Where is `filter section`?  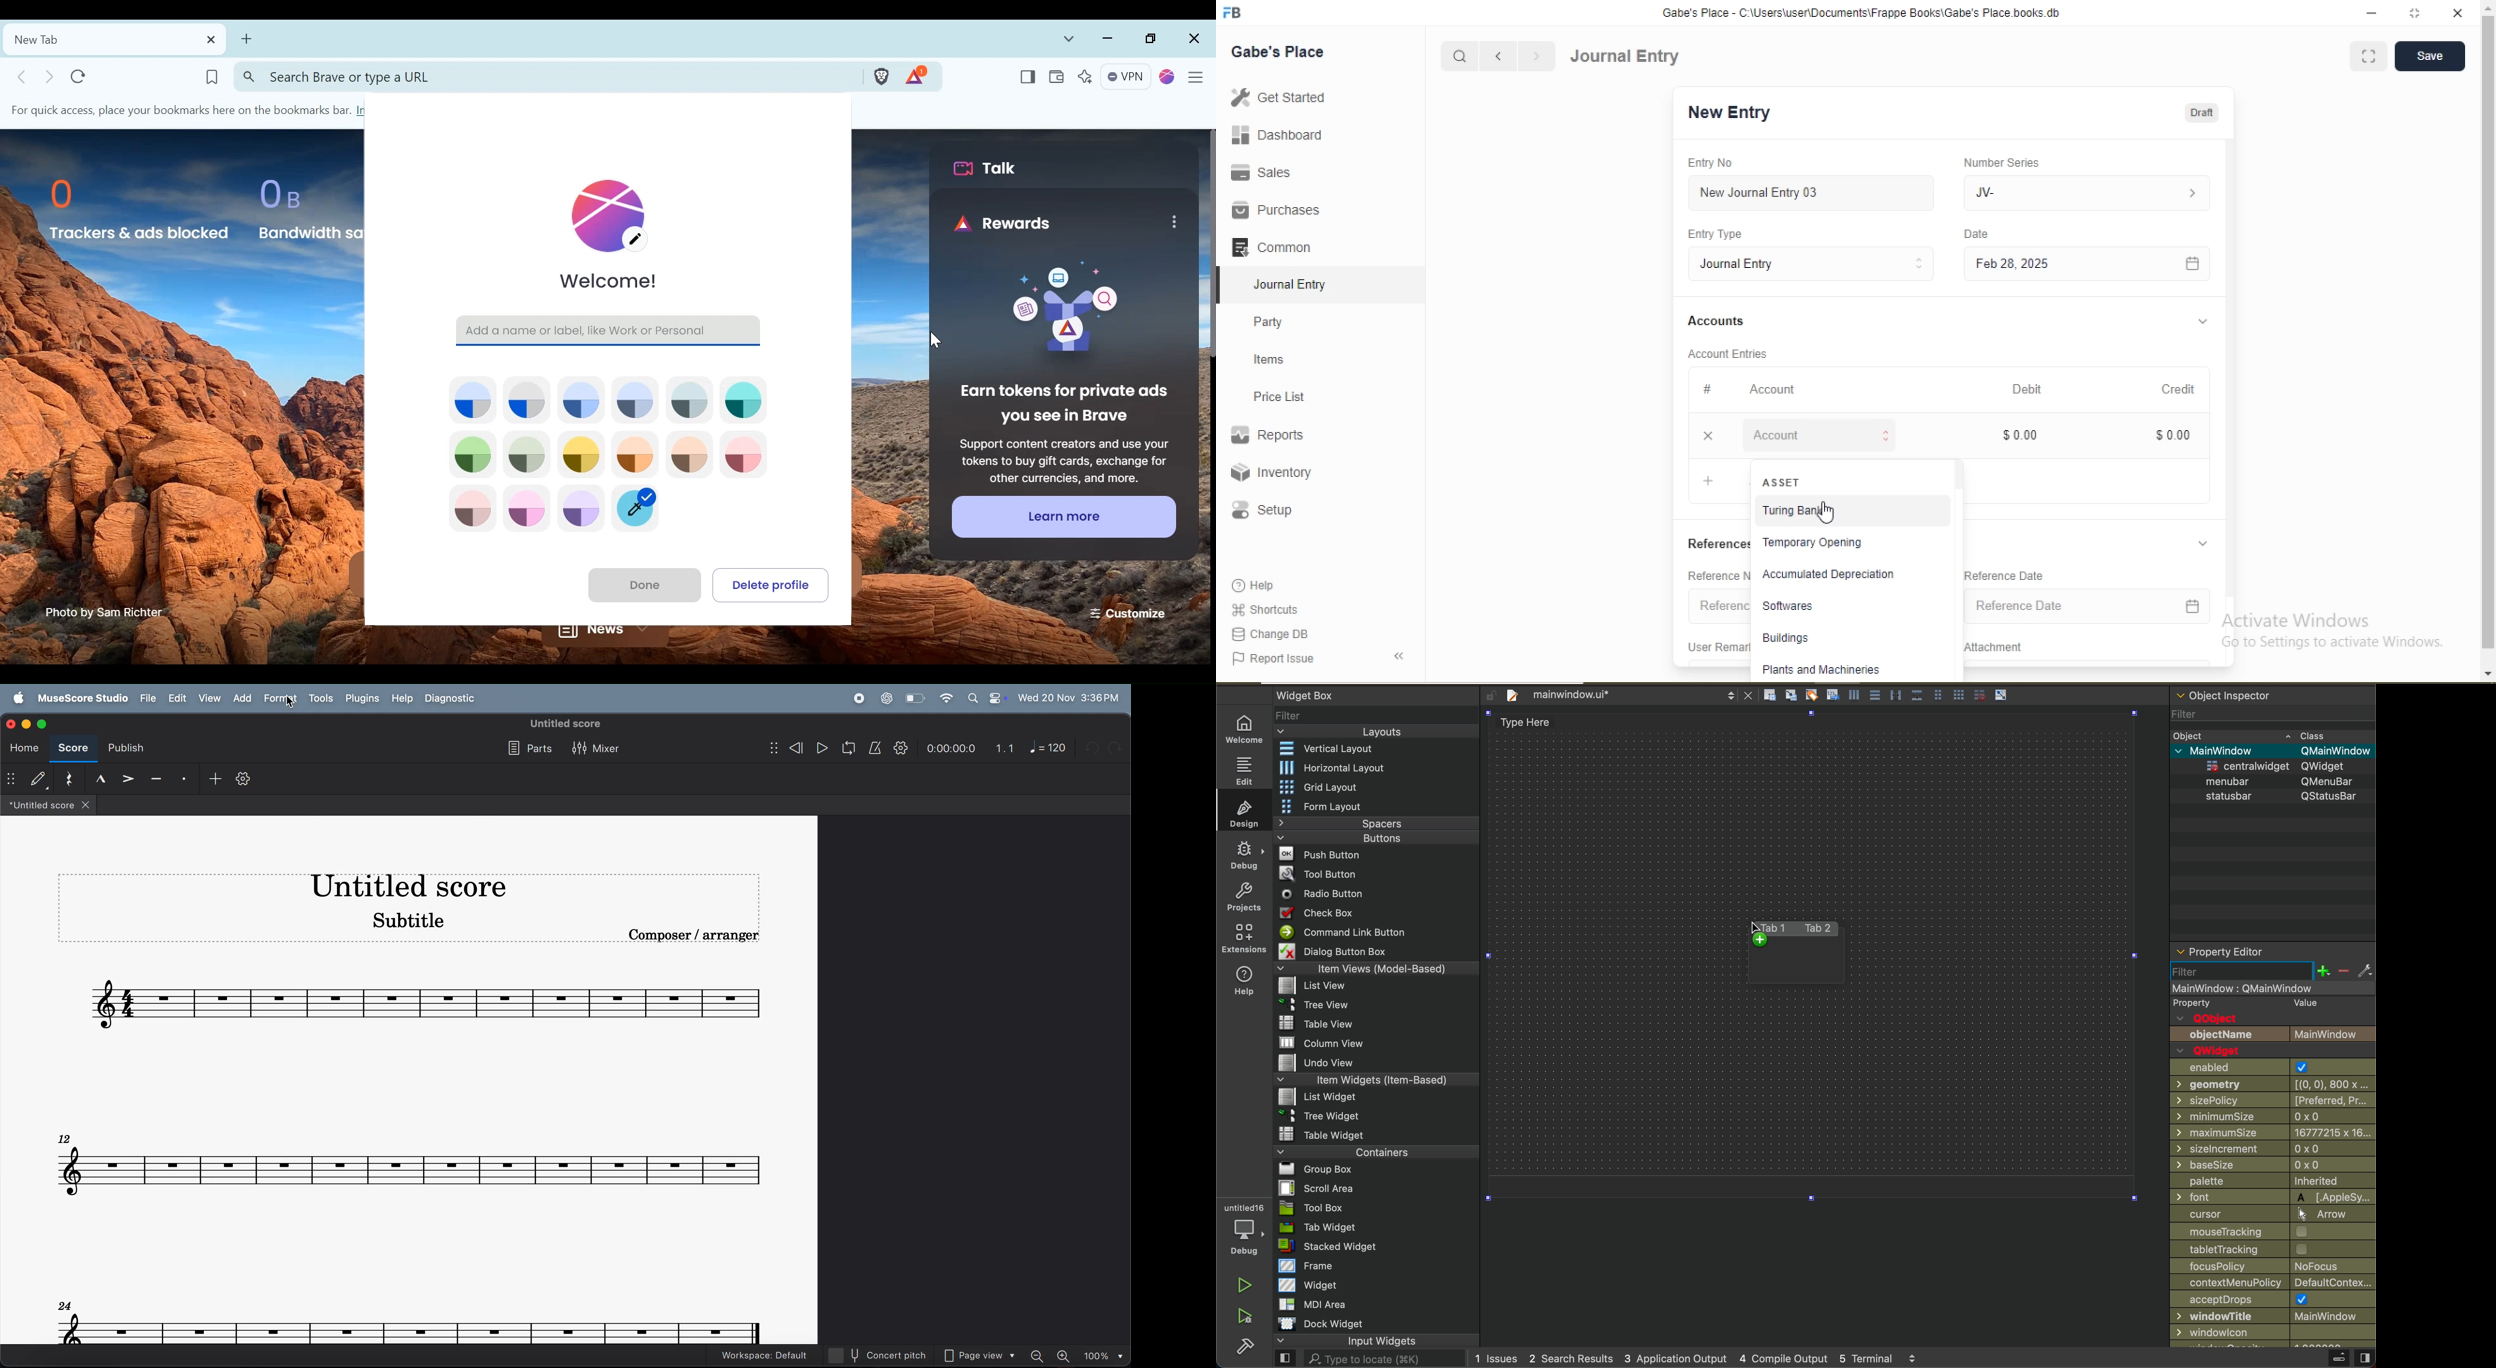 filter section is located at coordinates (2273, 971).